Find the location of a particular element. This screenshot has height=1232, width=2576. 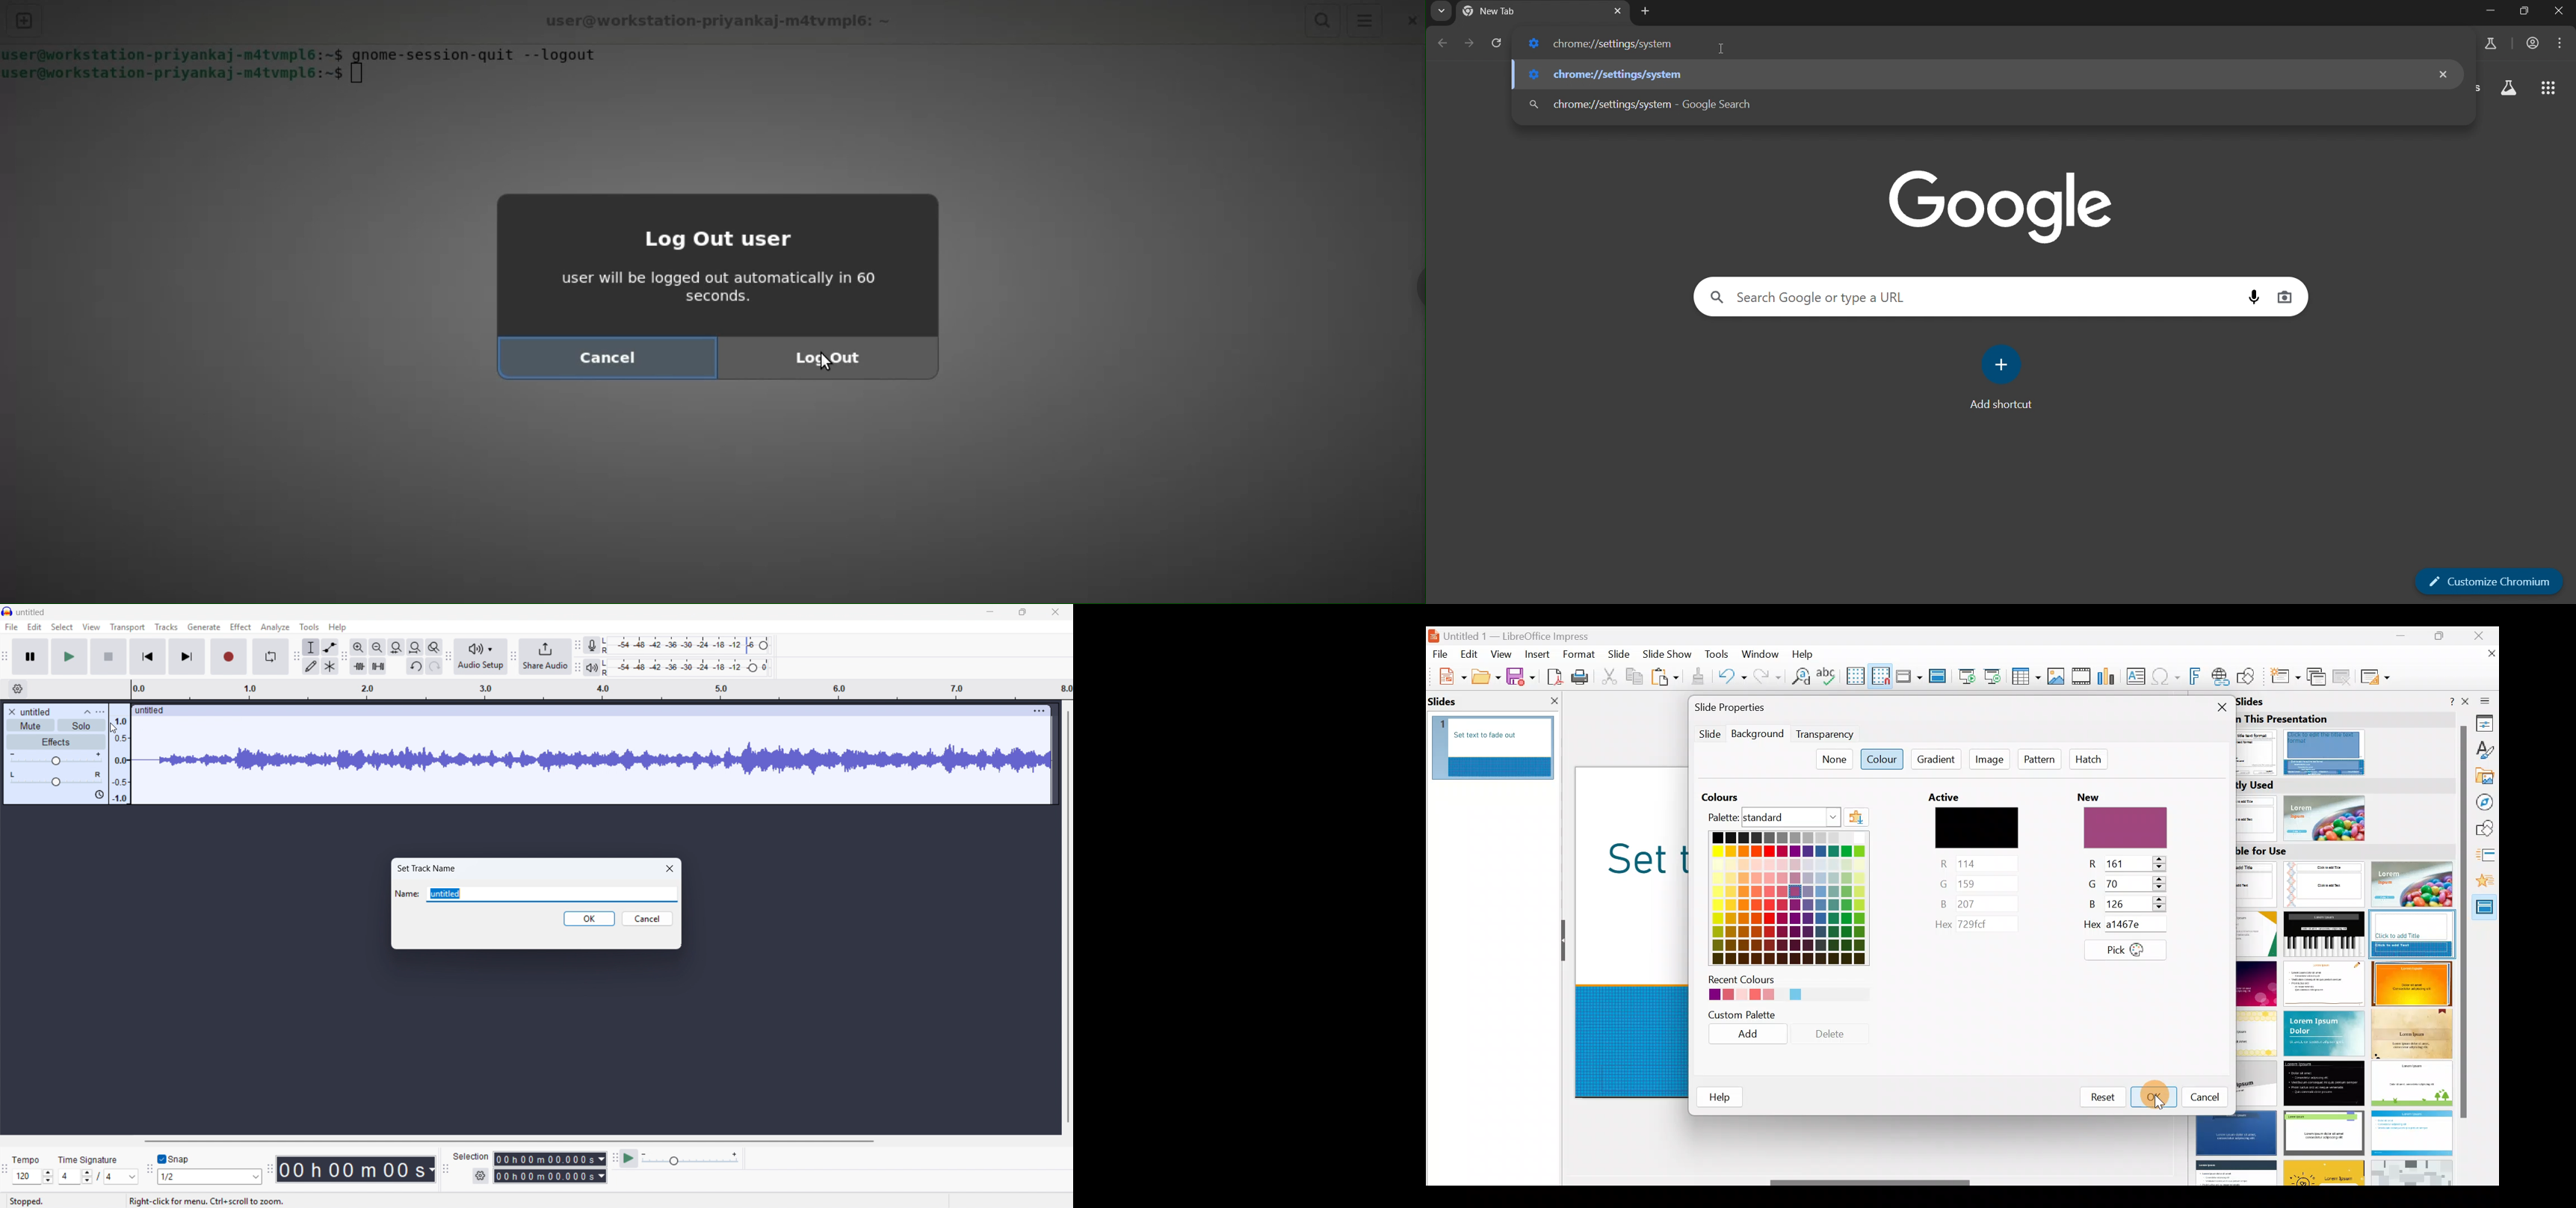

new tab is located at coordinates (24, 21).